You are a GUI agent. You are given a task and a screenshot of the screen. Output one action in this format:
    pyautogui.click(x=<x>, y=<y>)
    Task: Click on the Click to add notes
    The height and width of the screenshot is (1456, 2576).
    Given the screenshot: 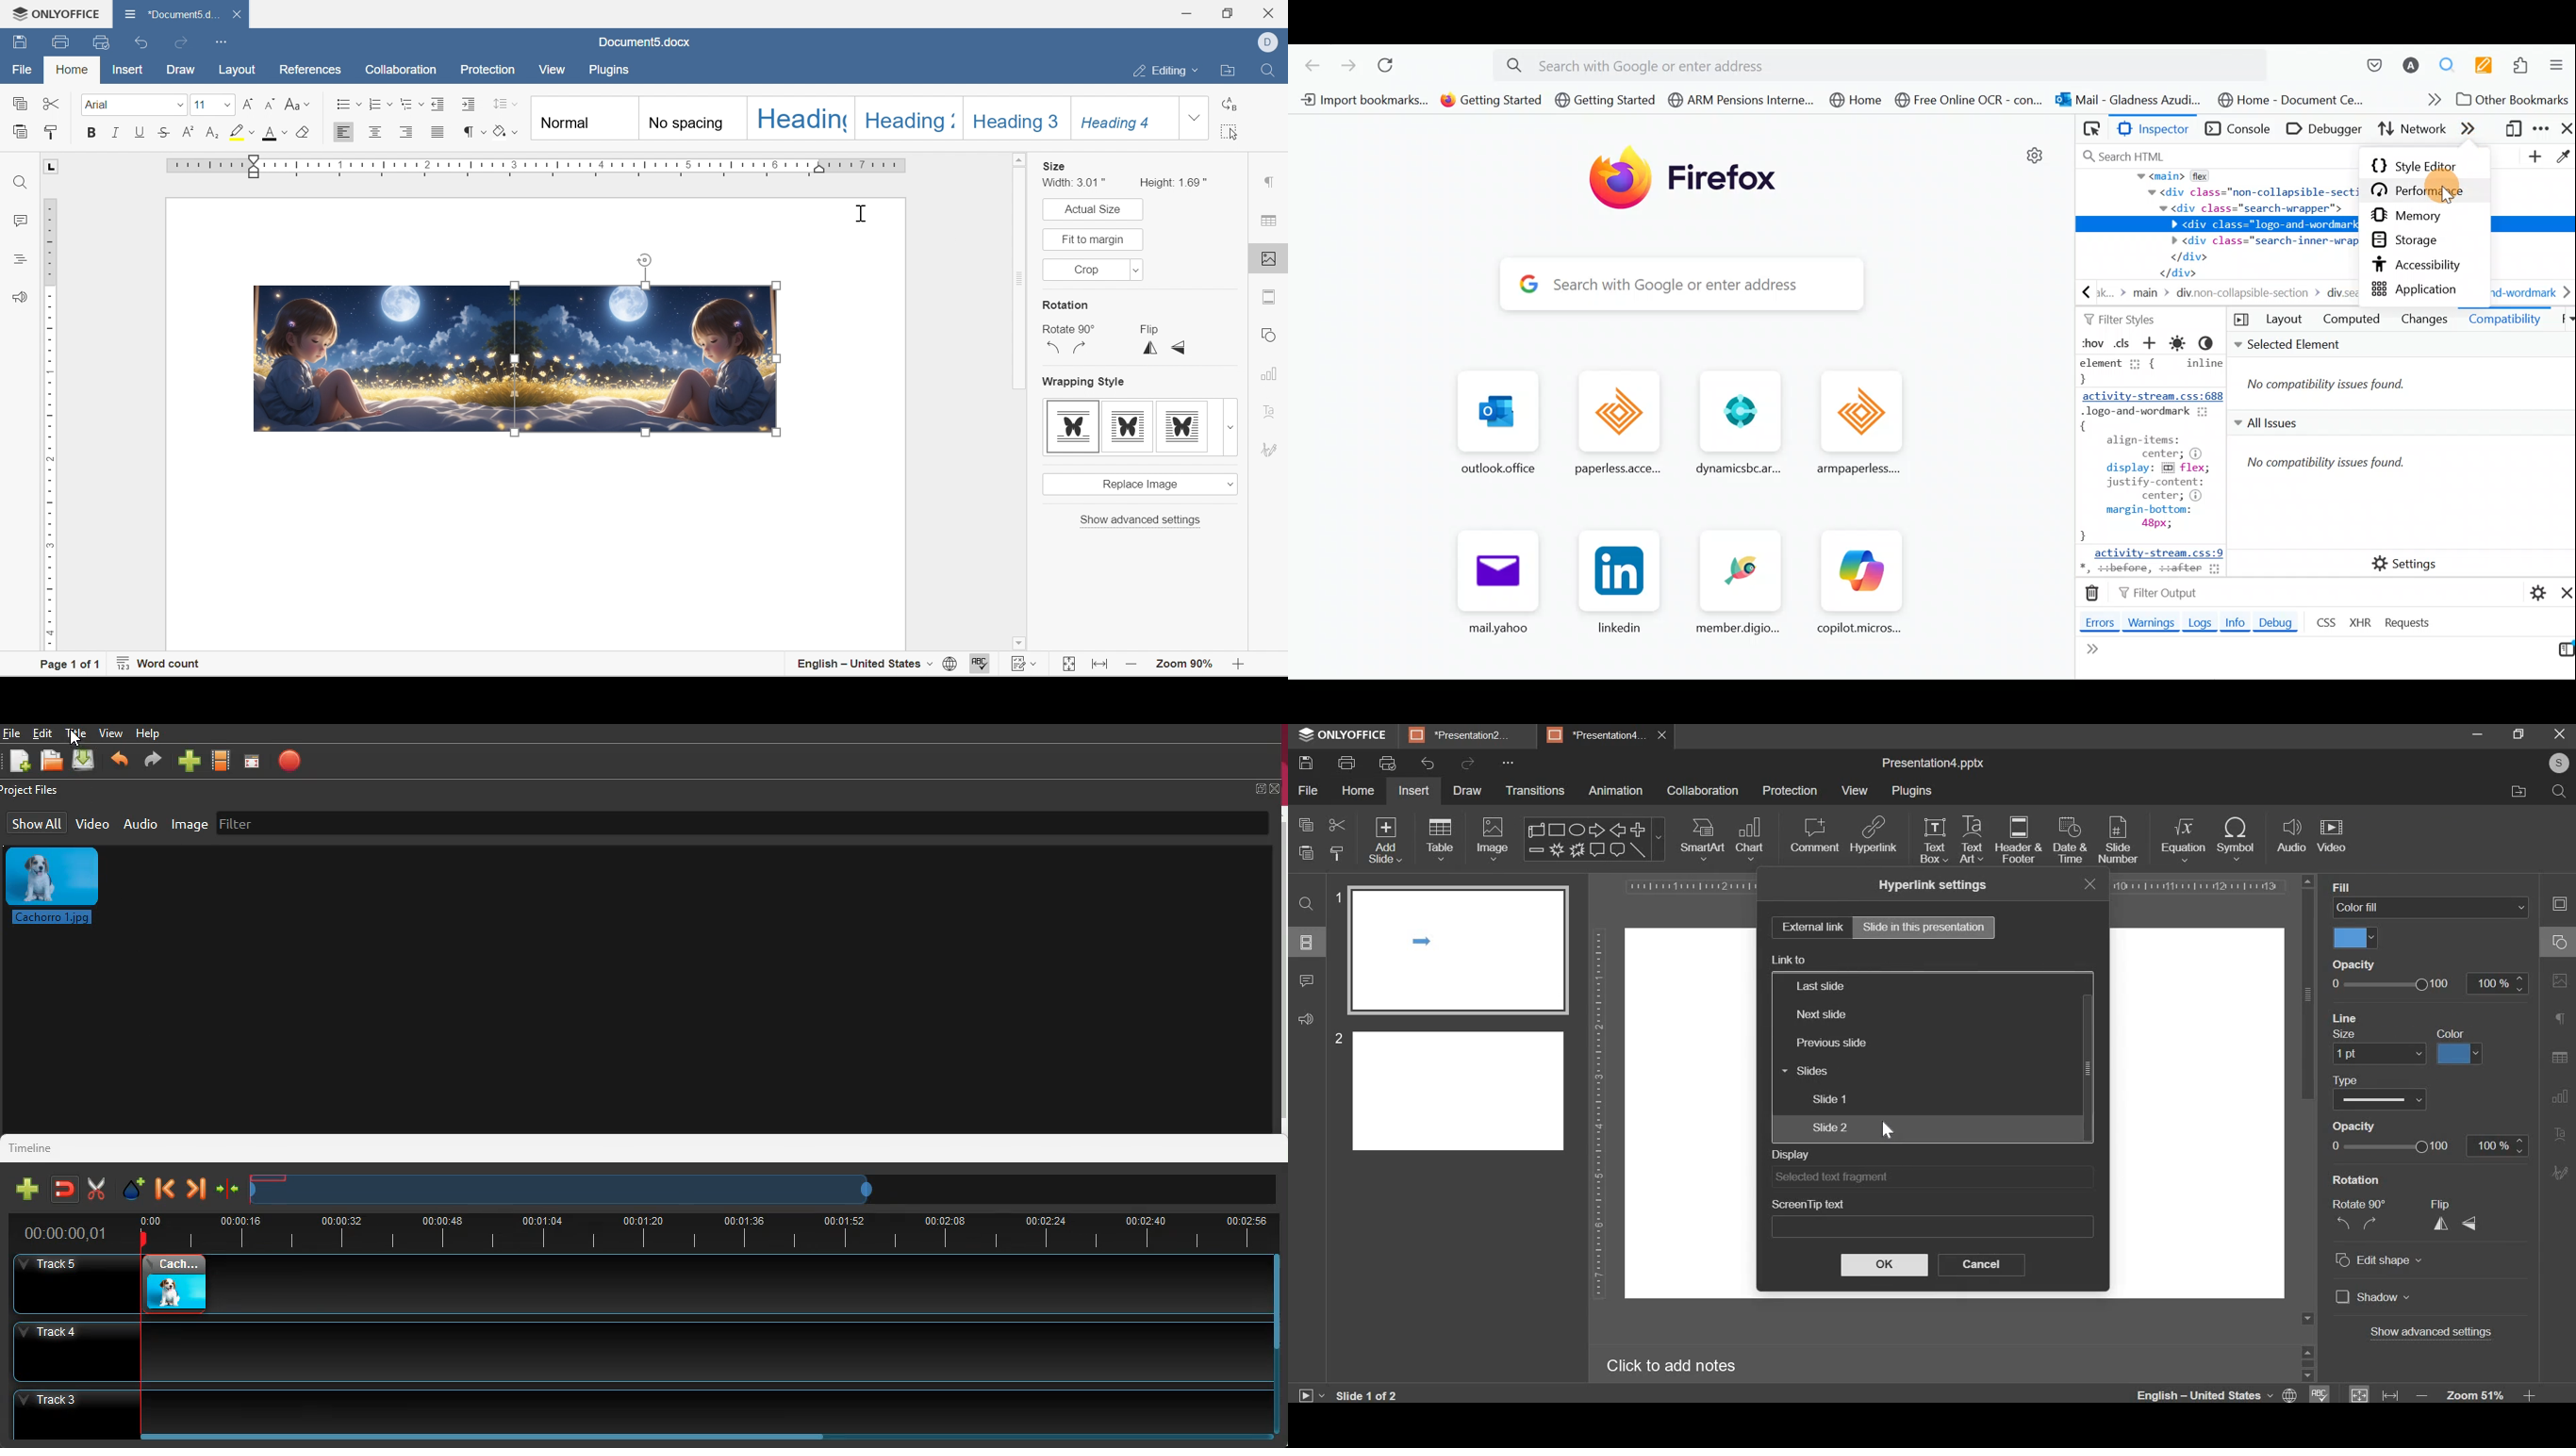 What is the action you would take?
    pyautogui.click(x=1673, y=1367)
    